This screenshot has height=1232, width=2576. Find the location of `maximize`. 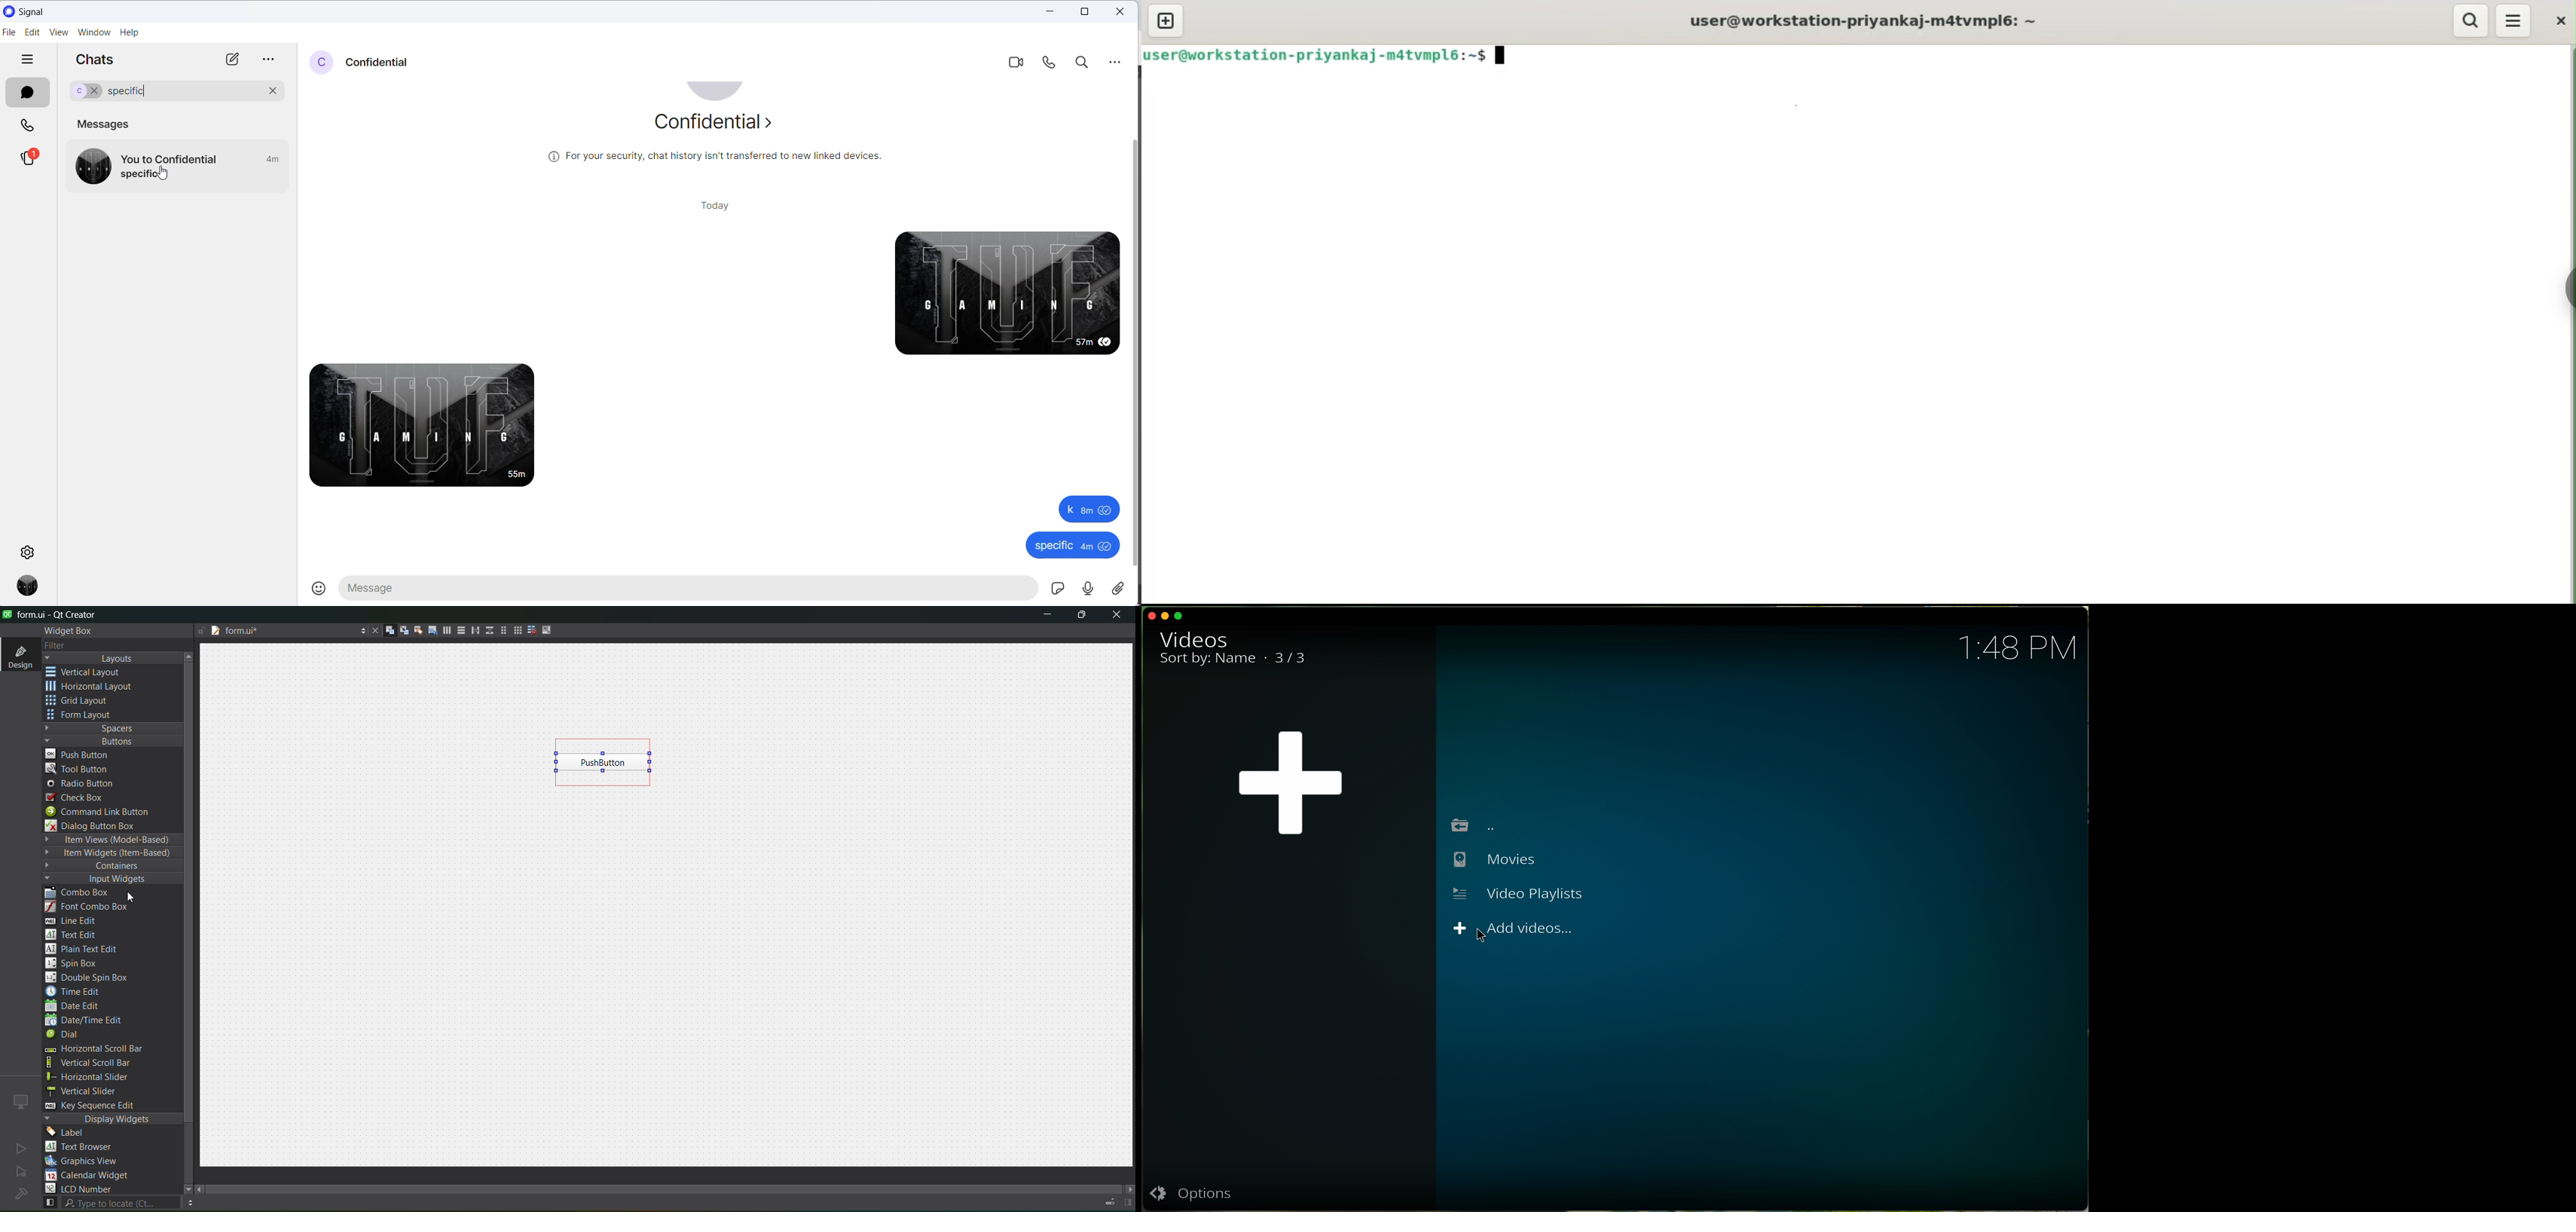

maximize is located at coordinates (1083, 617).